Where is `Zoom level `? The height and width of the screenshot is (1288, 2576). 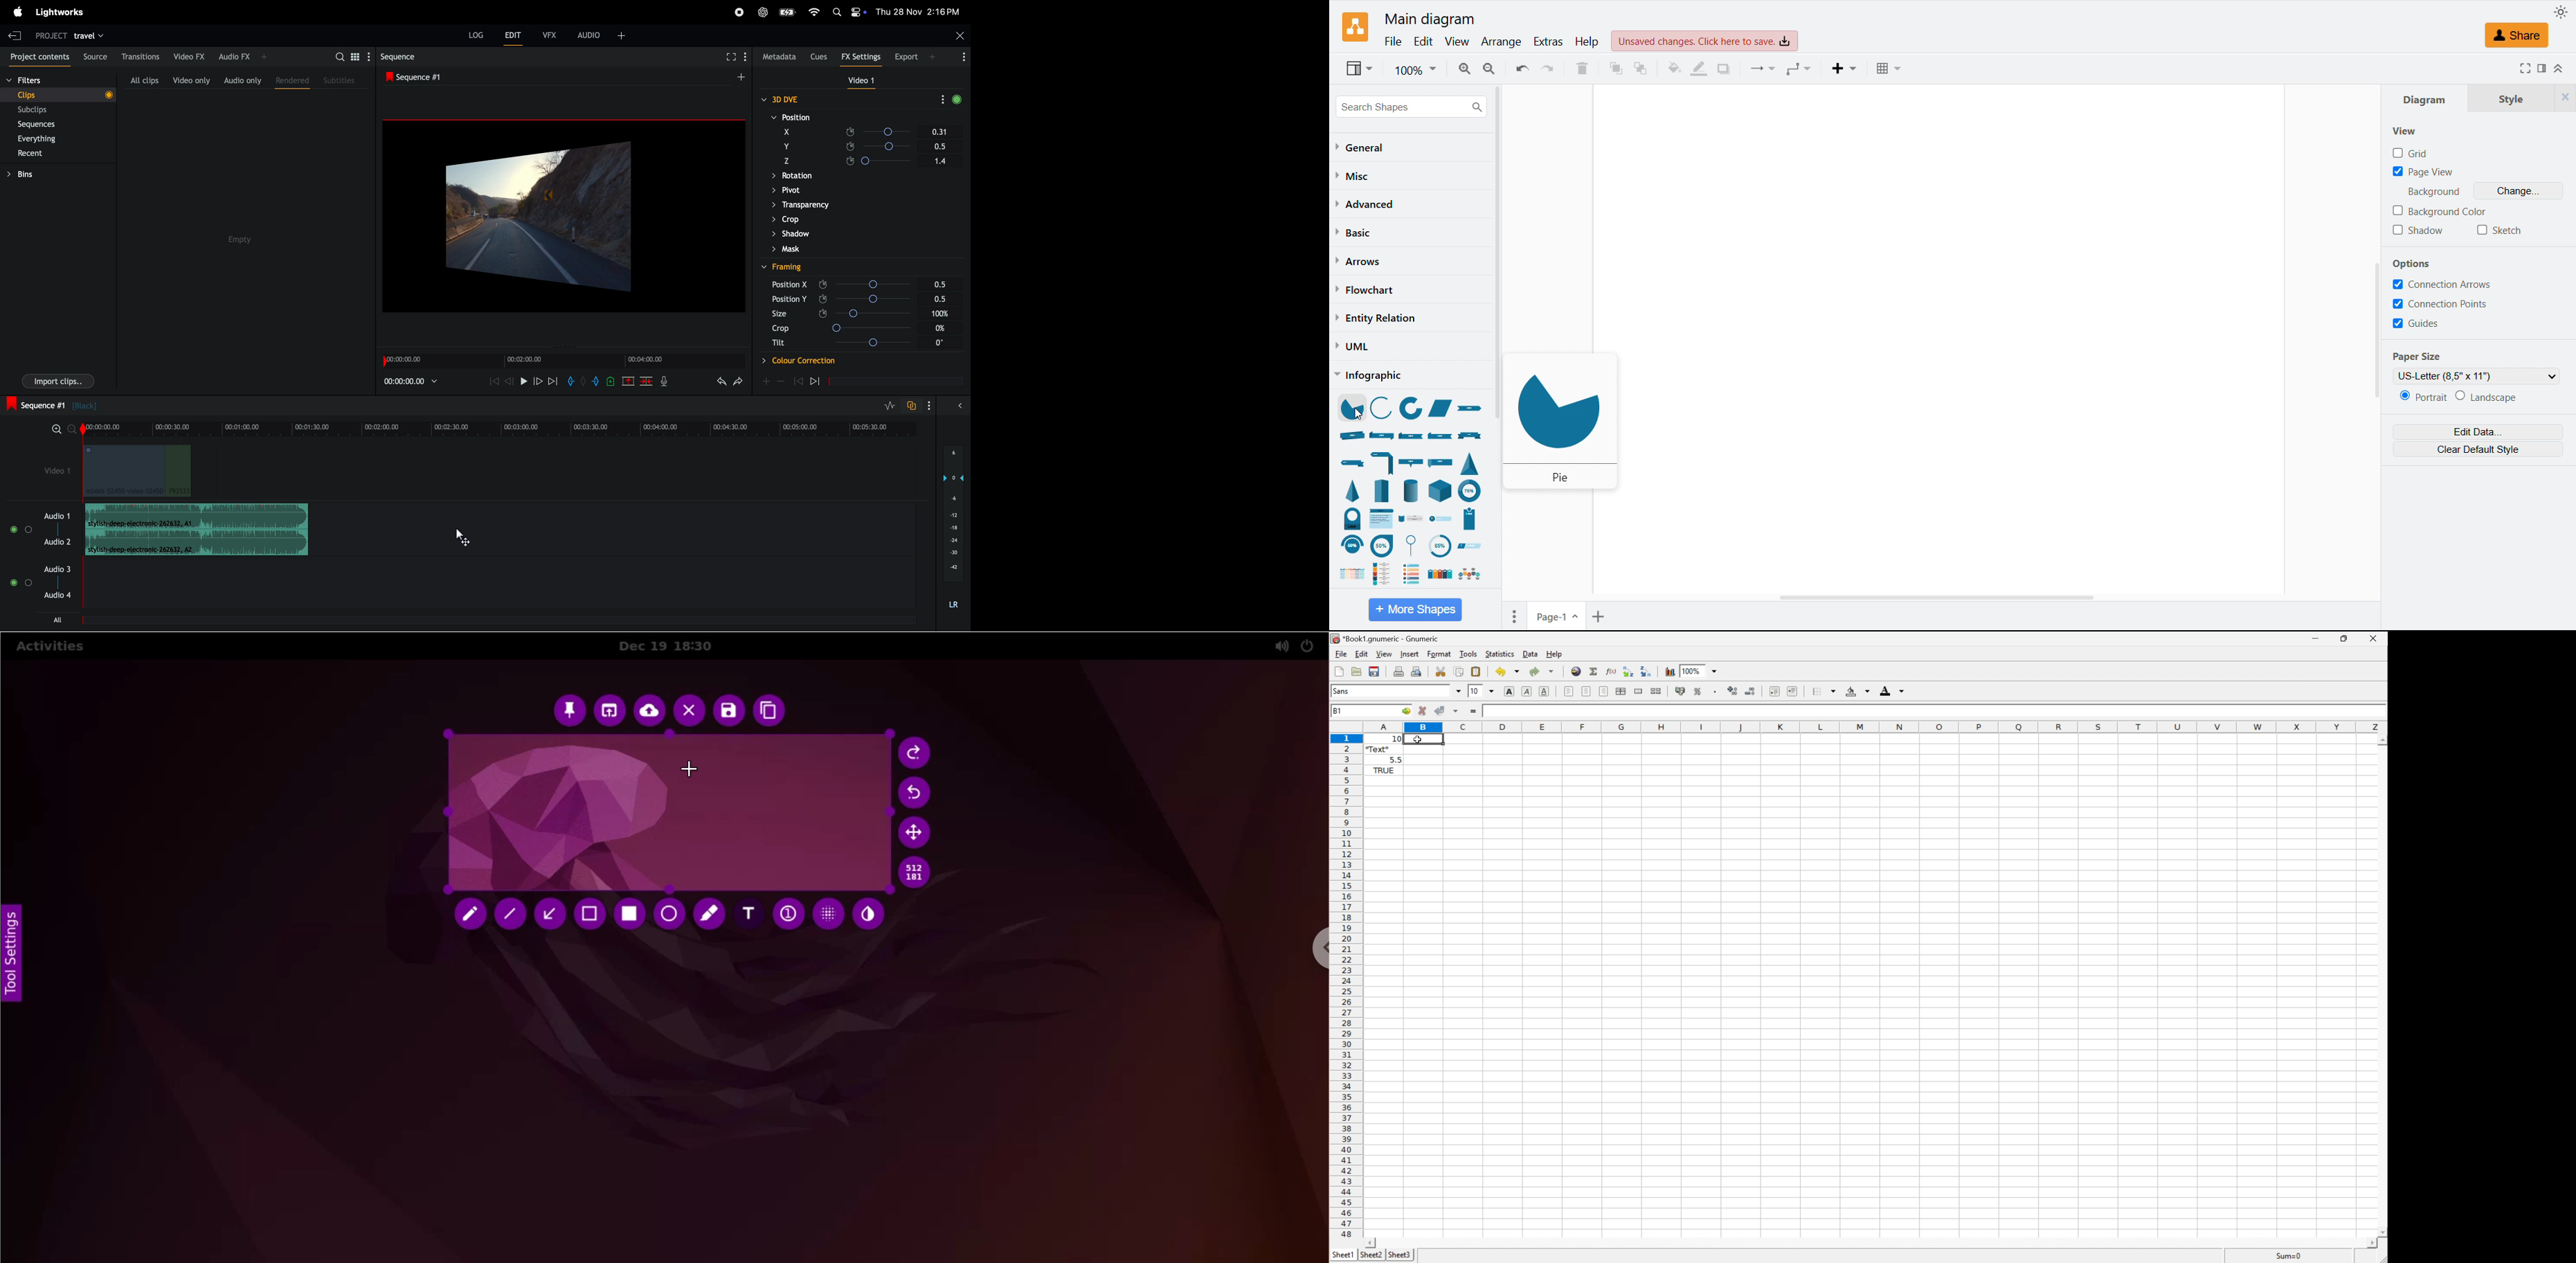 Zoom level  is located at coordinates (1416, 70).